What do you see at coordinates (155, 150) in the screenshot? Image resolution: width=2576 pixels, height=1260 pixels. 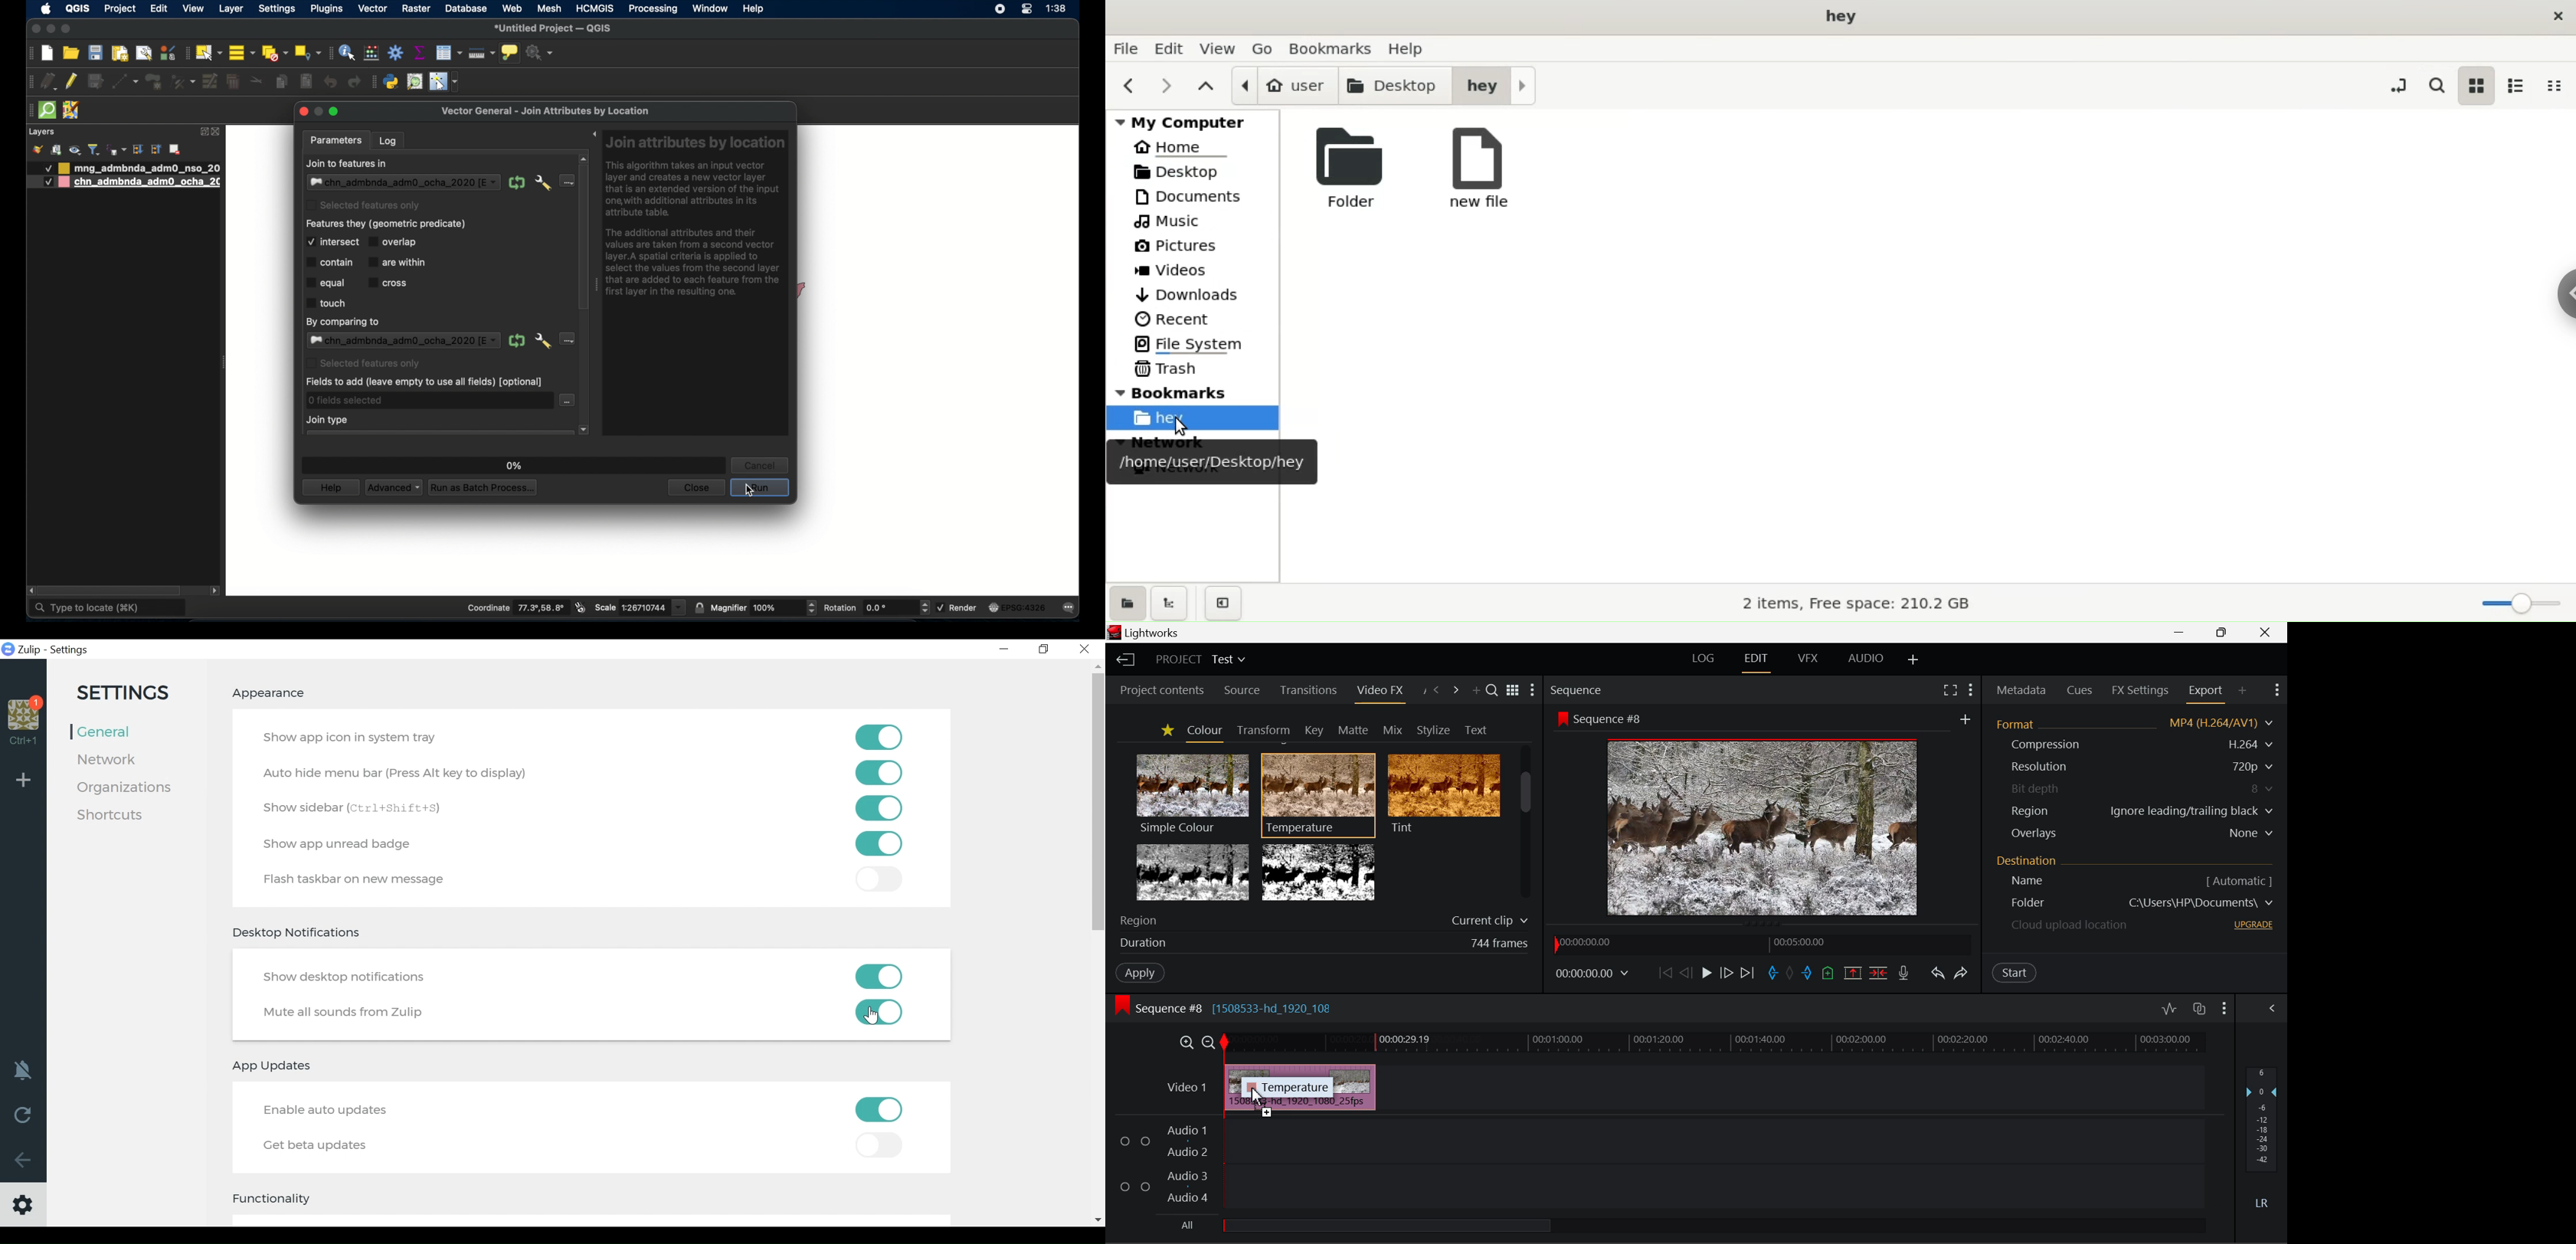 I see `collapse` at bounding box center [155, 150].